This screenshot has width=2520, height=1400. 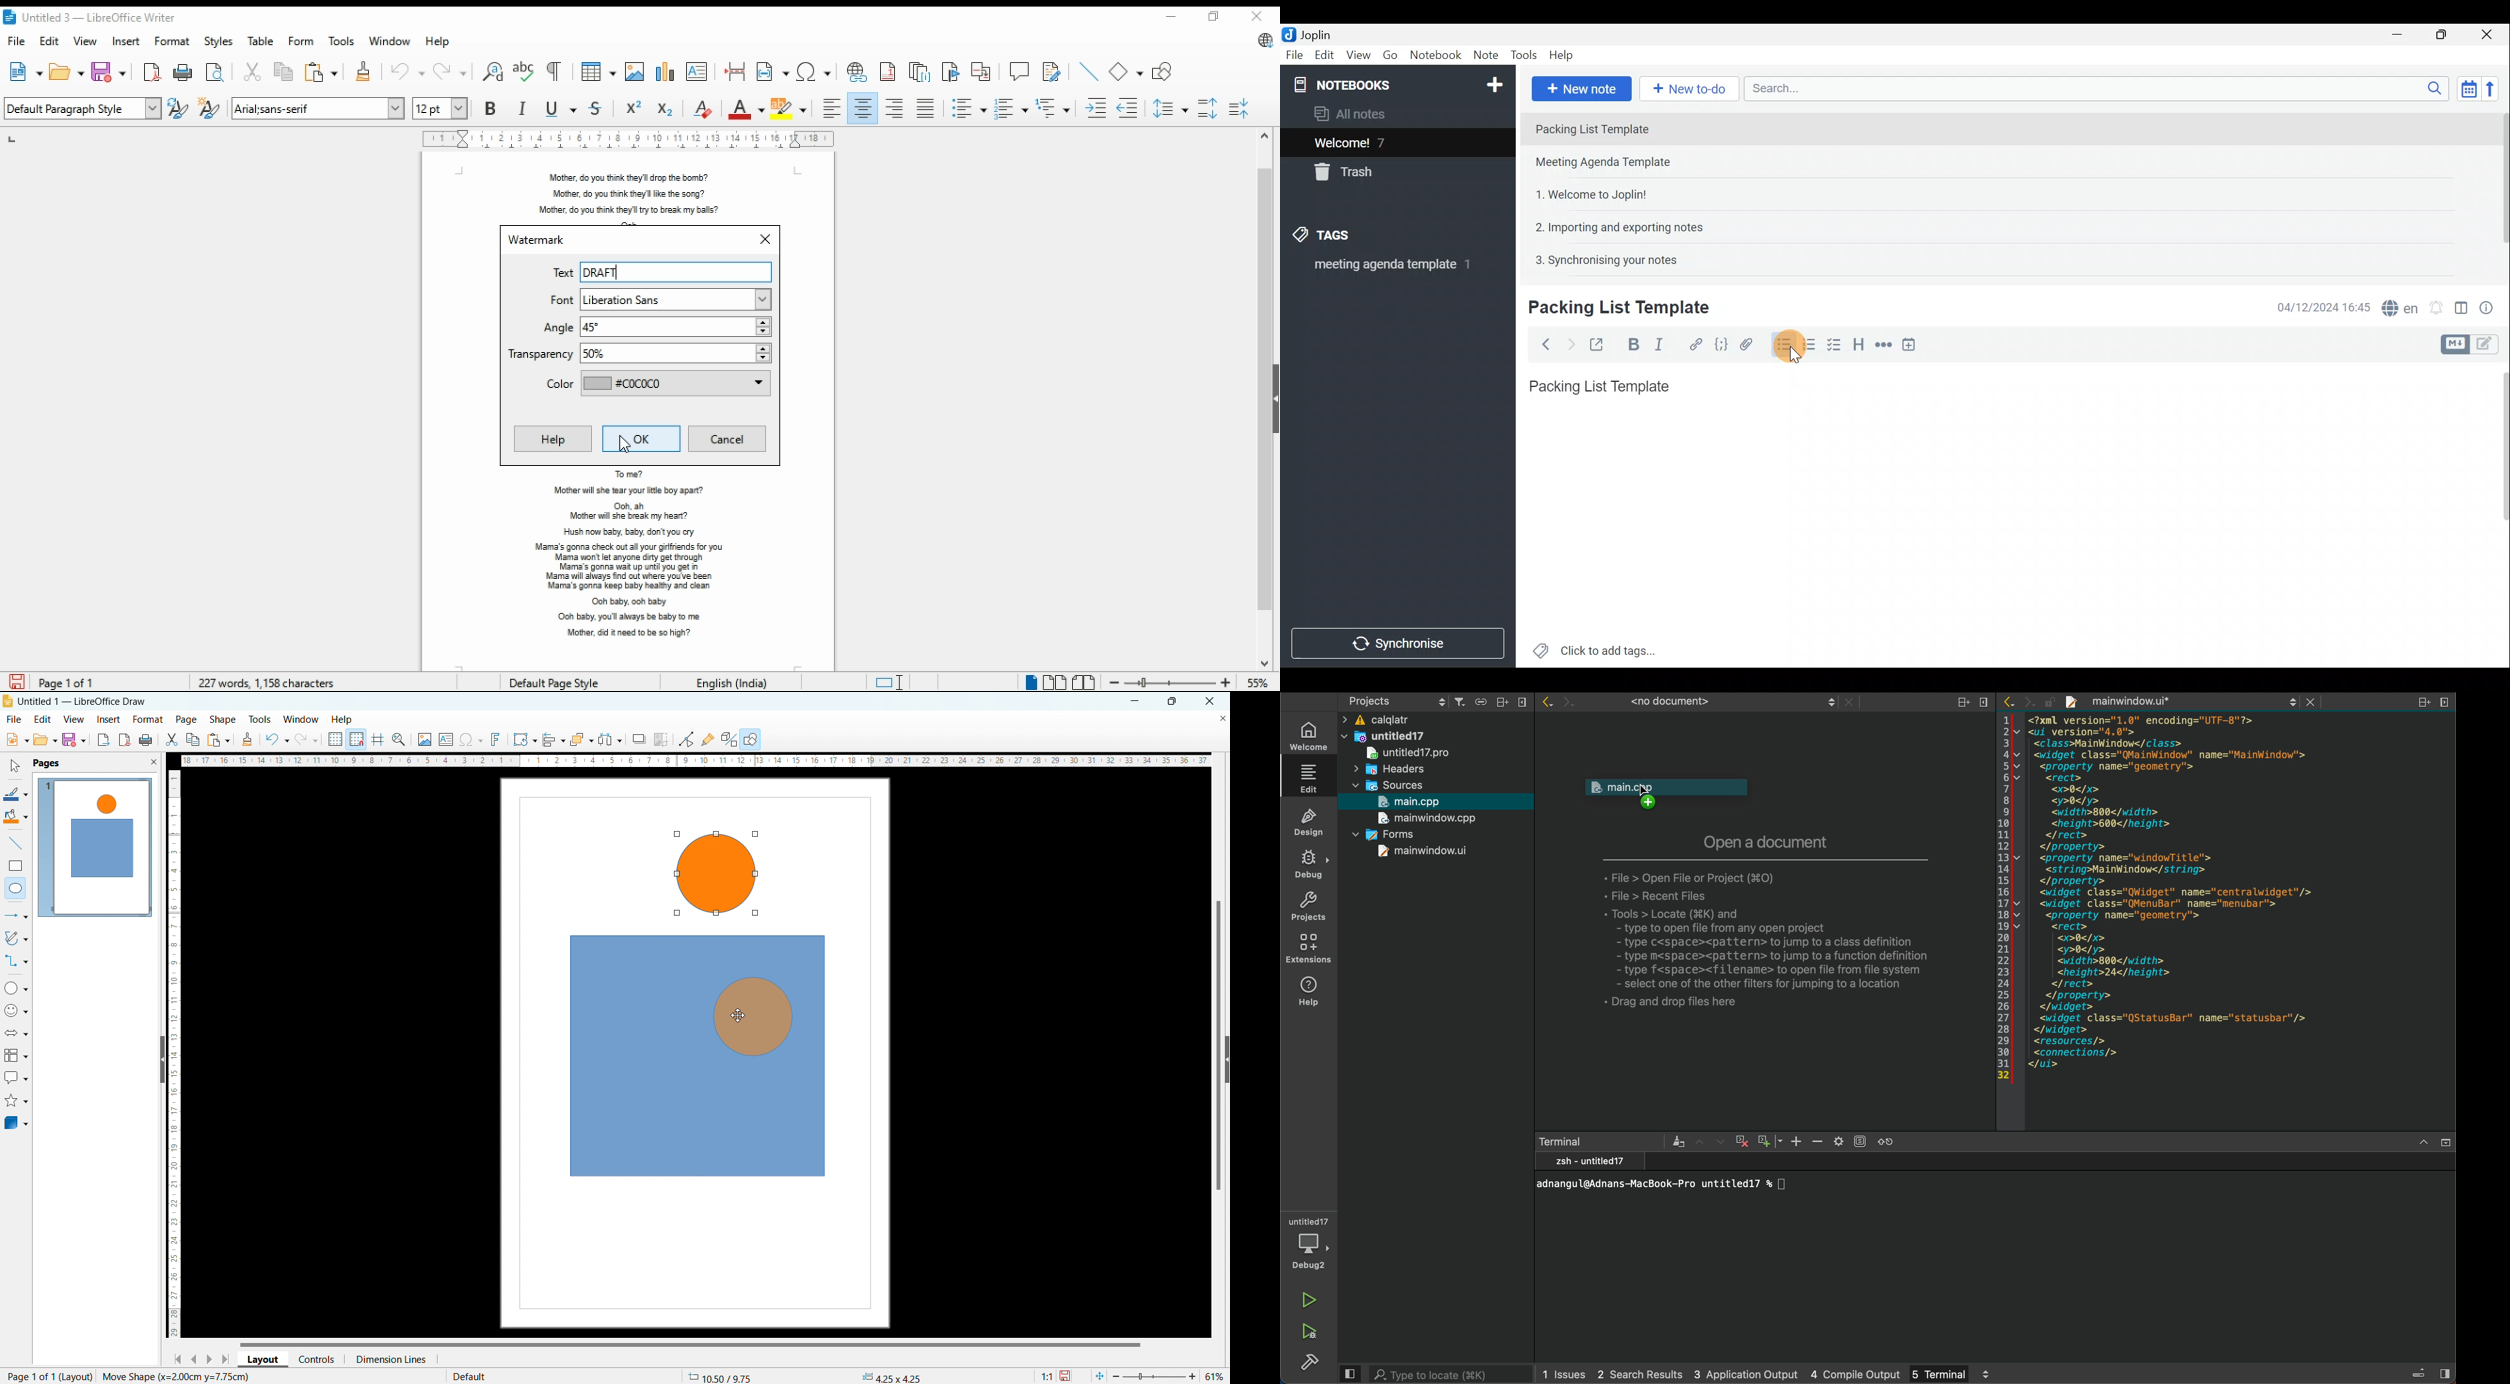 What do you see at coordinates (17, 960) in the screenshot?
I see `connectors` at bounding box center [17, 960].